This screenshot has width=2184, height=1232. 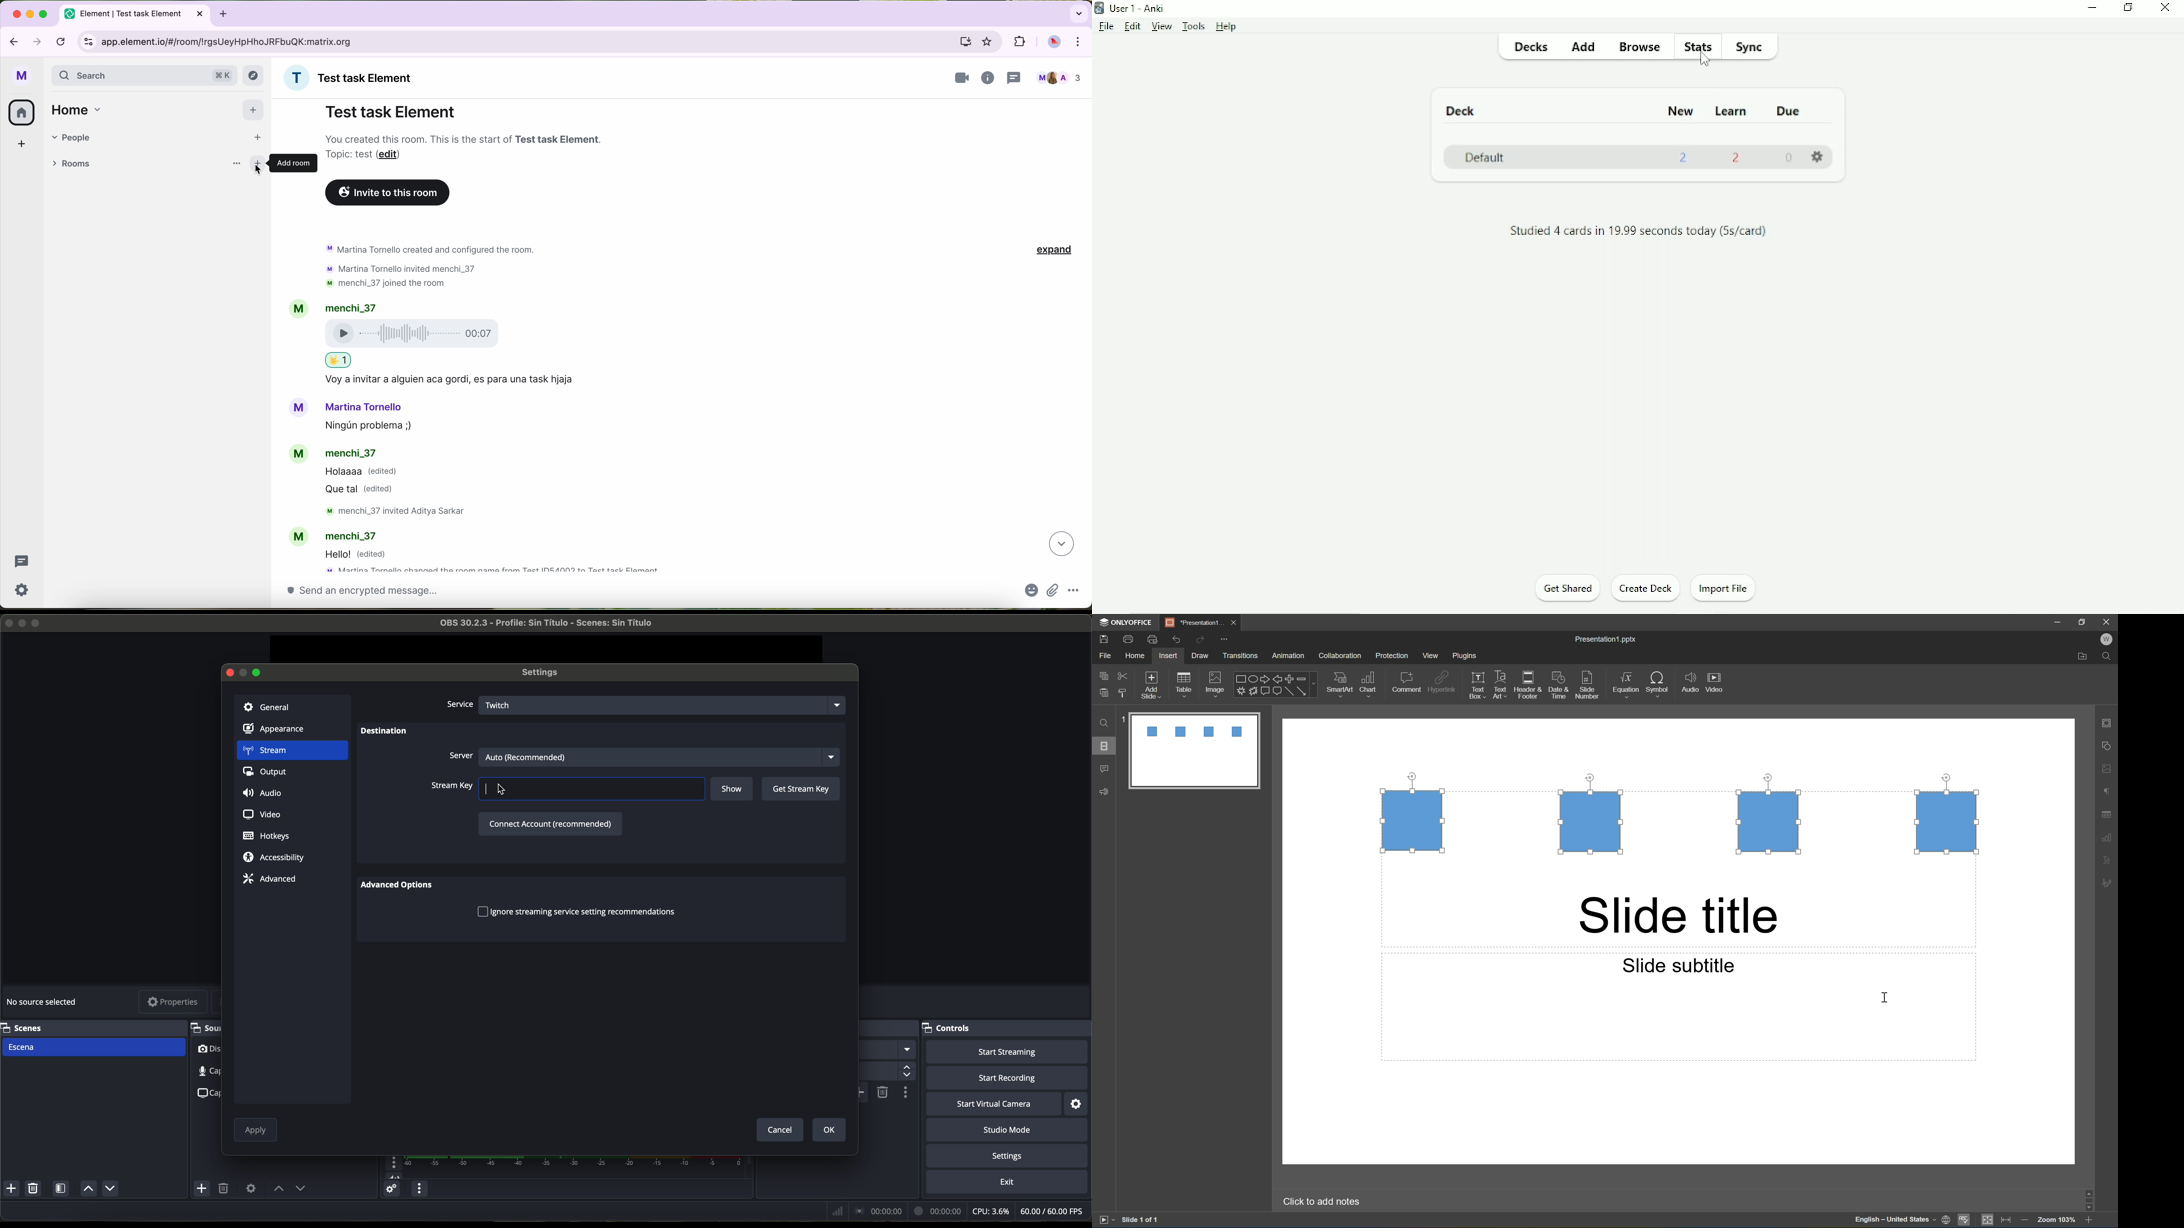 What do you see at coordinates (158, 137) in the screenshot?
I see `people tab` at bounding box center [158, 137].